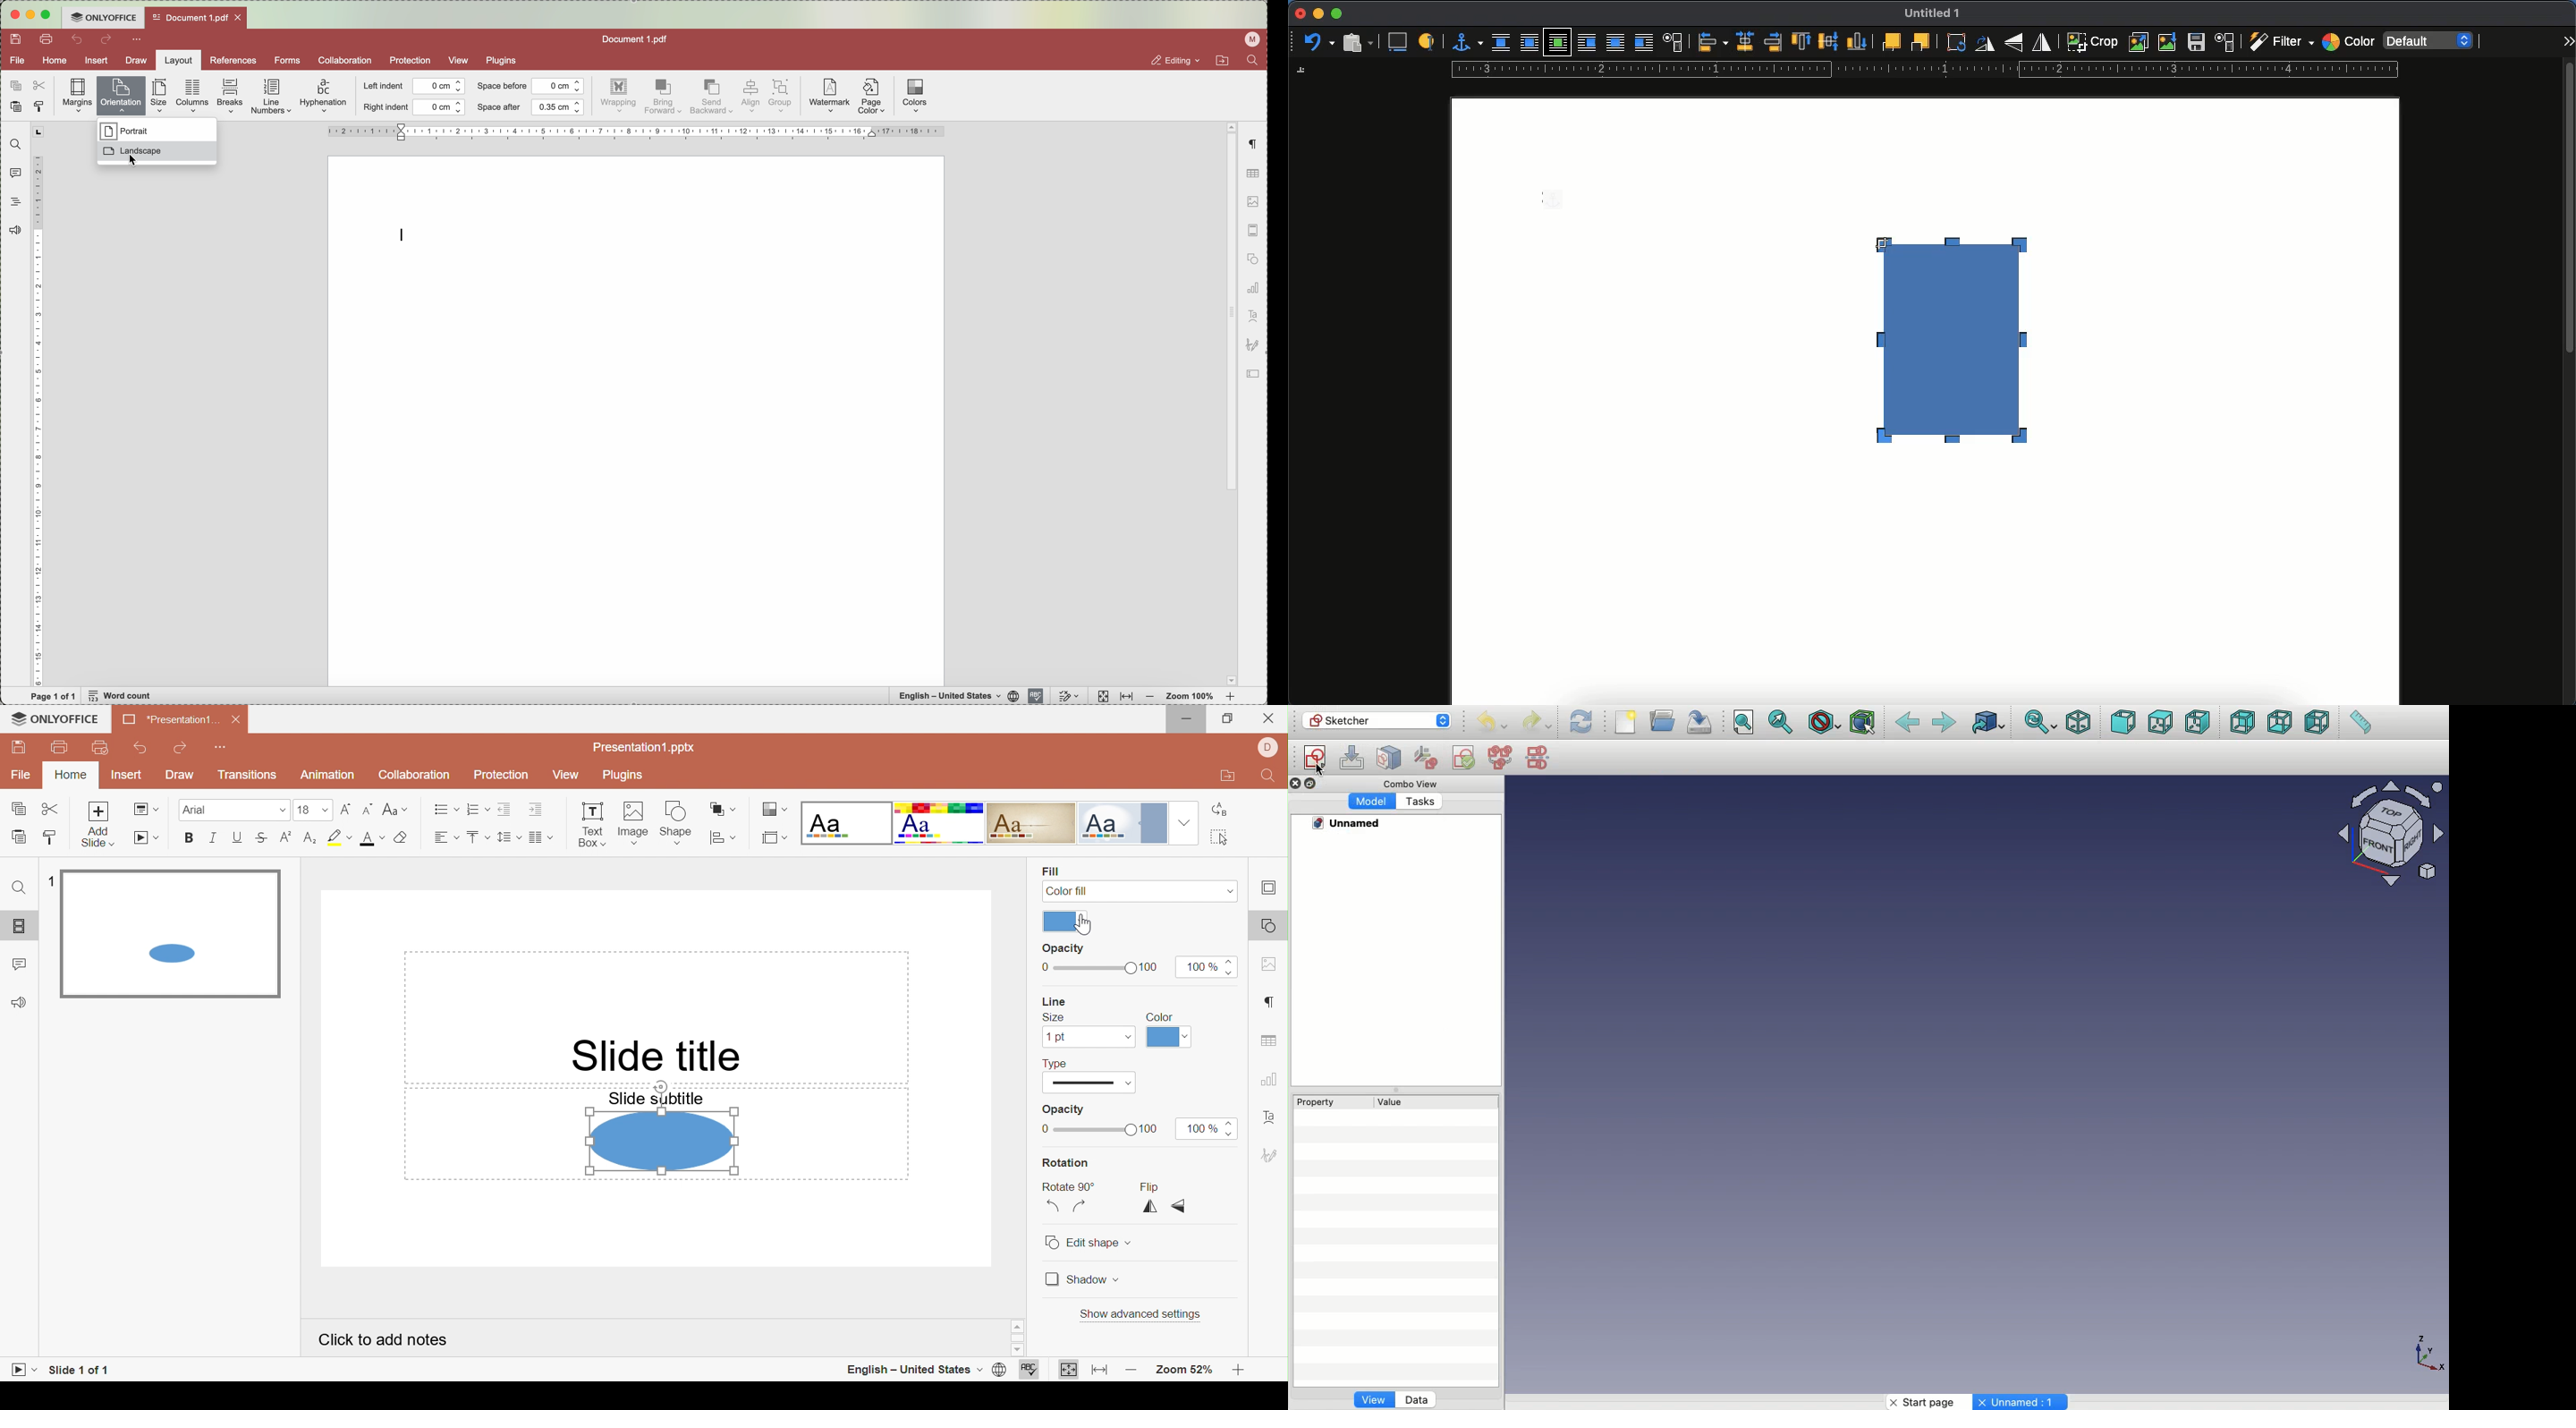  What do you see at coordinates (1501, 43) in the screenshot?
I see `none` at bounding box center [1501, 43].